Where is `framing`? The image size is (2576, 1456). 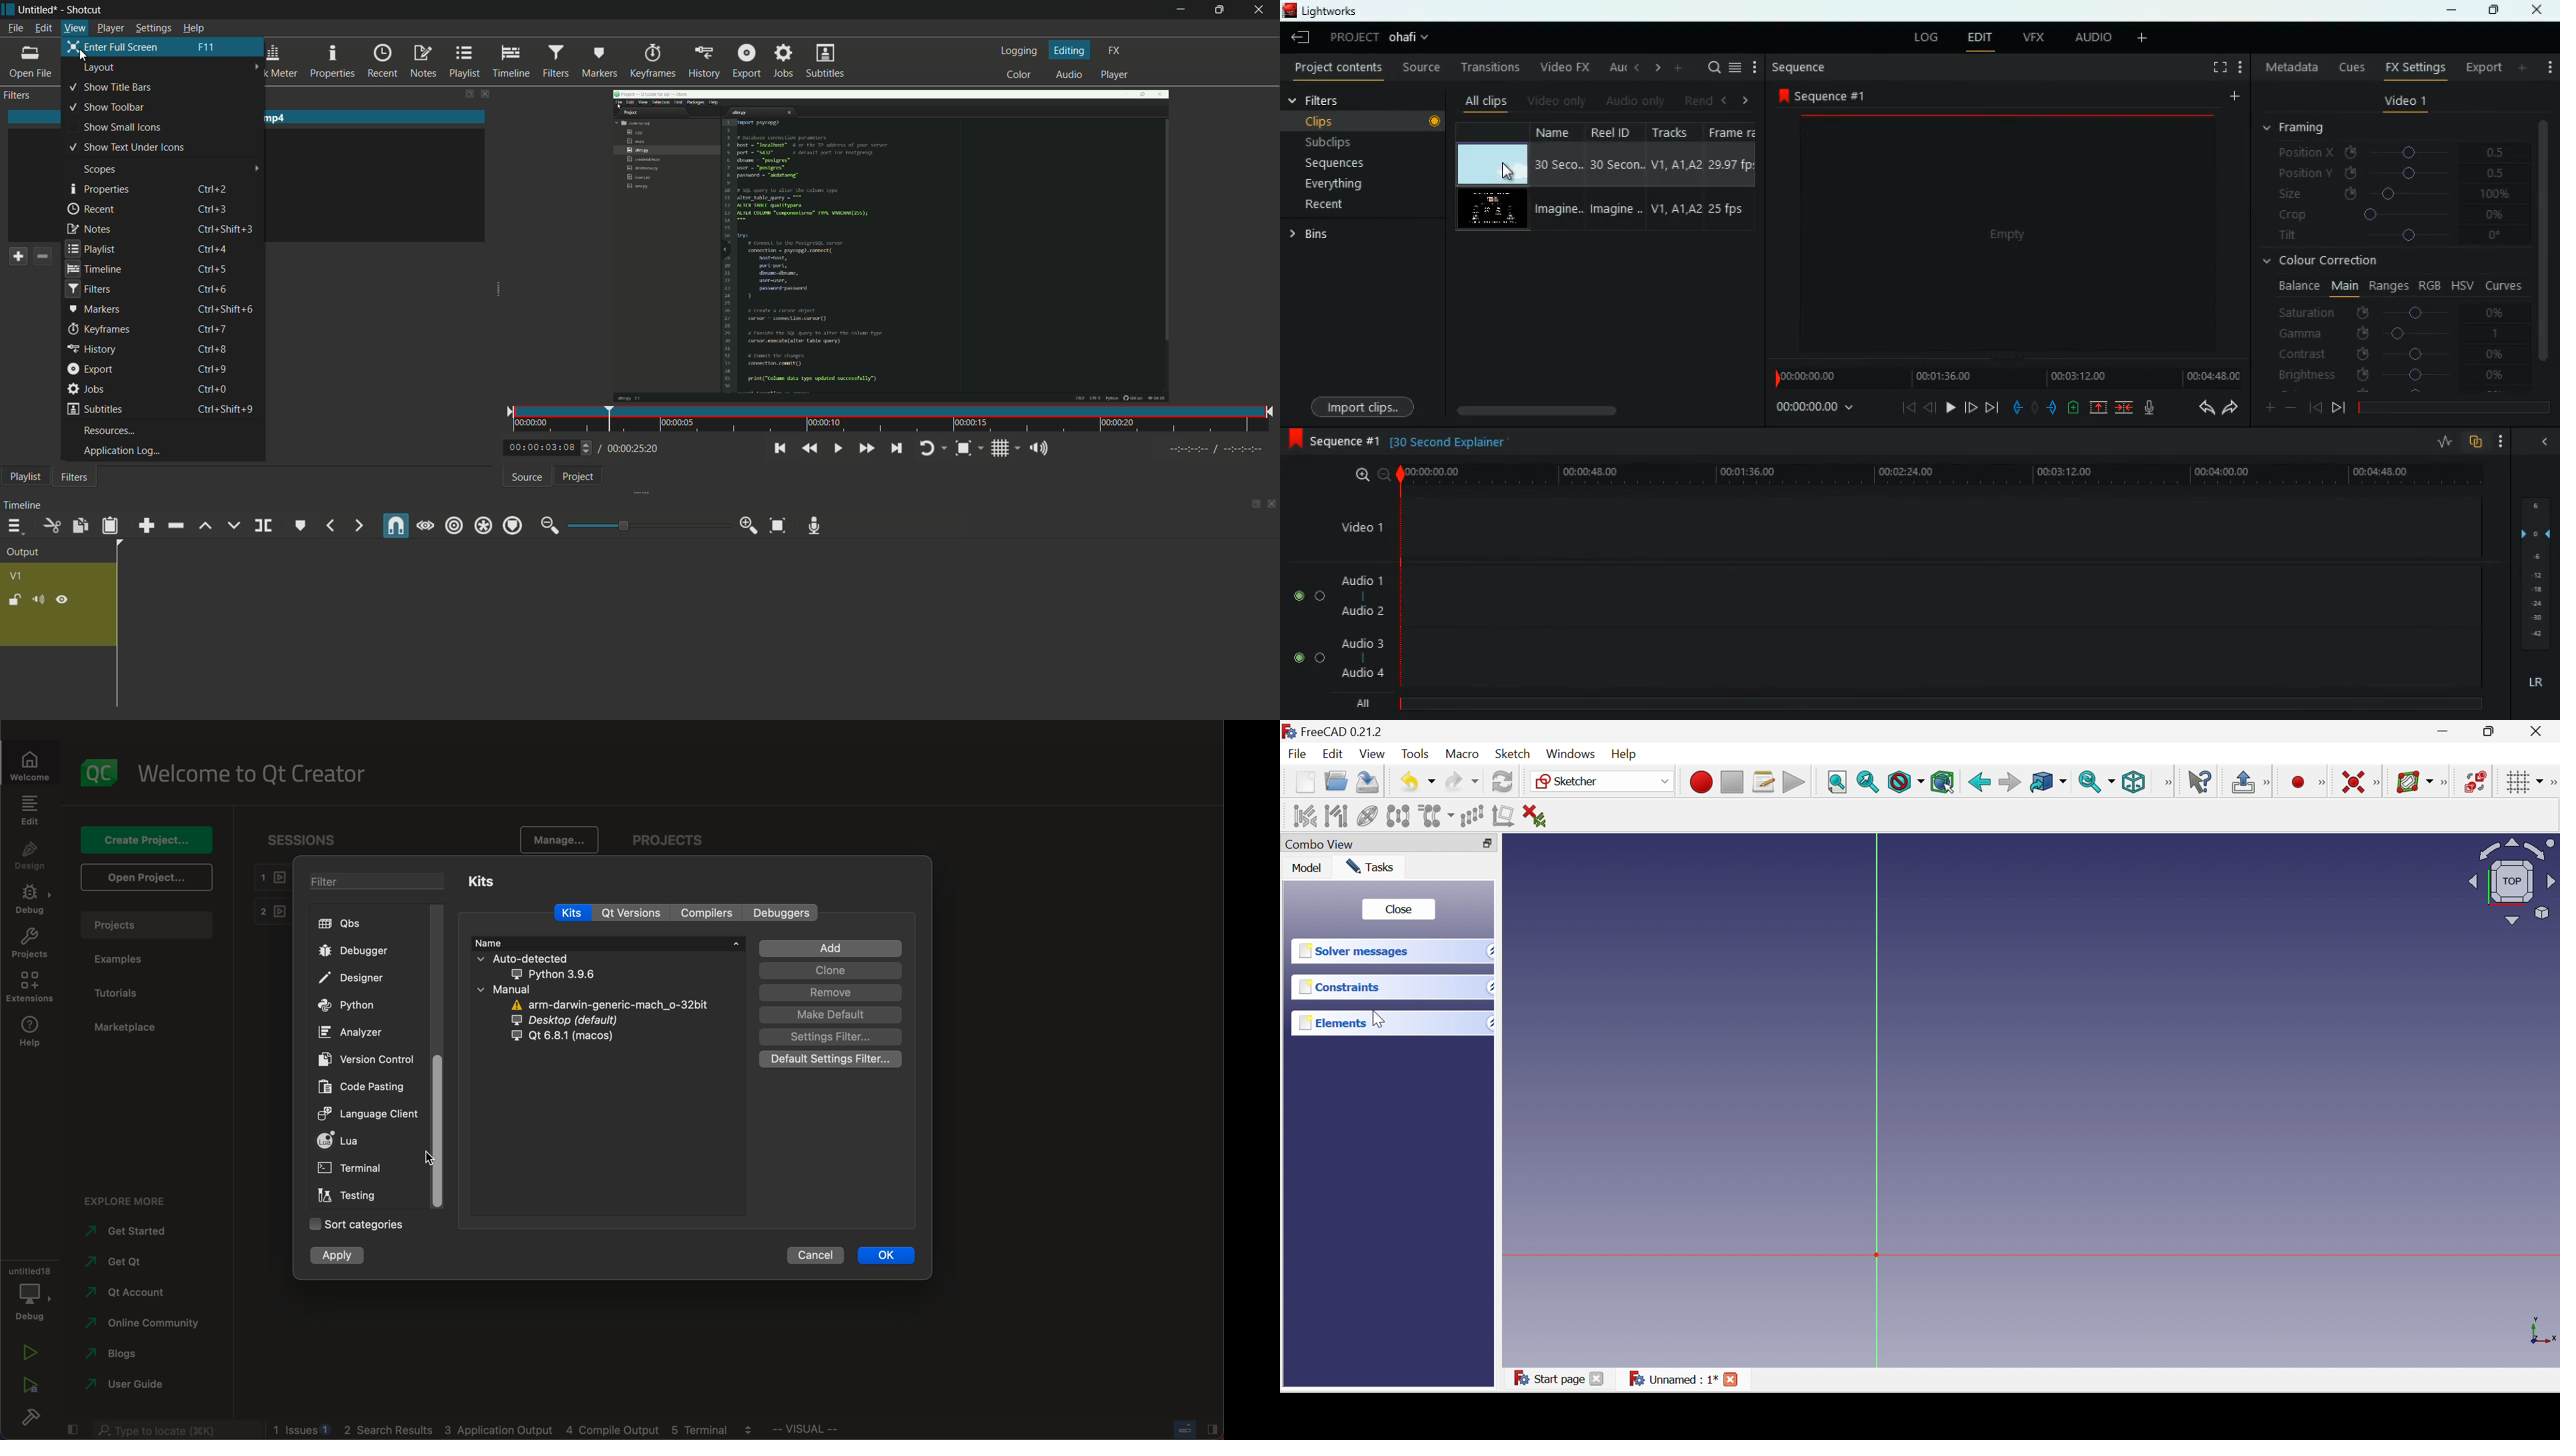 framing is located at coordinates (2296, 128).